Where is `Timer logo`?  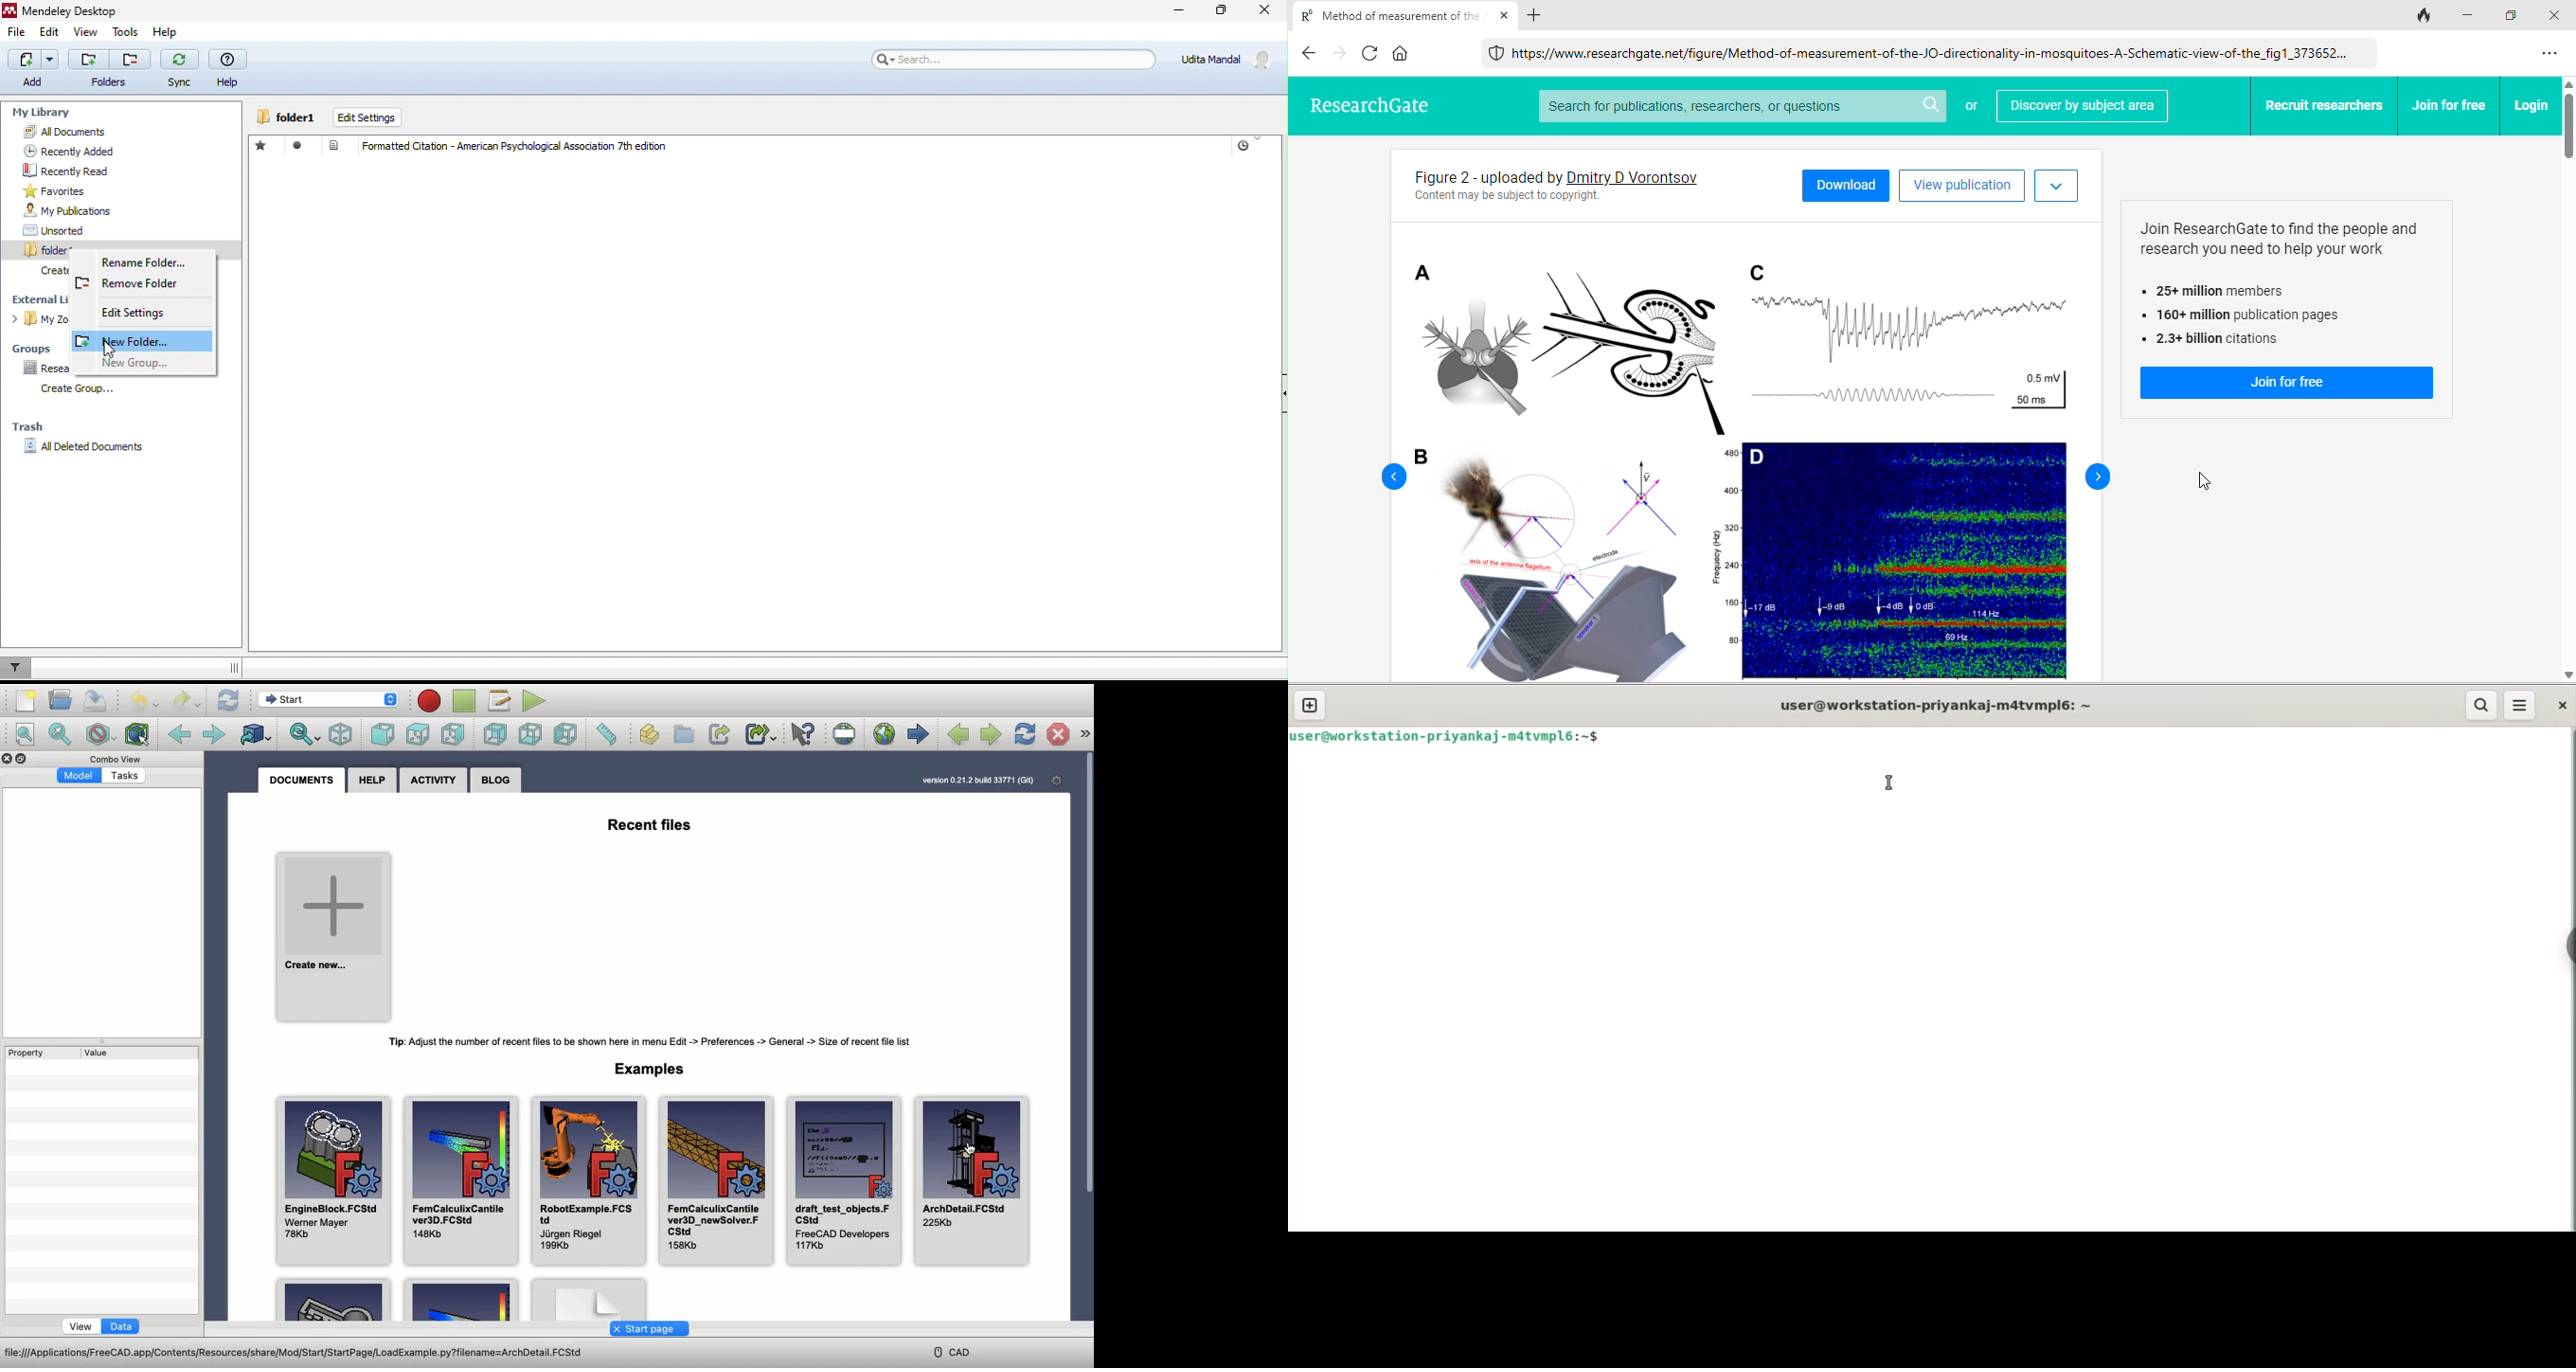 Timer logo is located at coordinates (1242, 146).